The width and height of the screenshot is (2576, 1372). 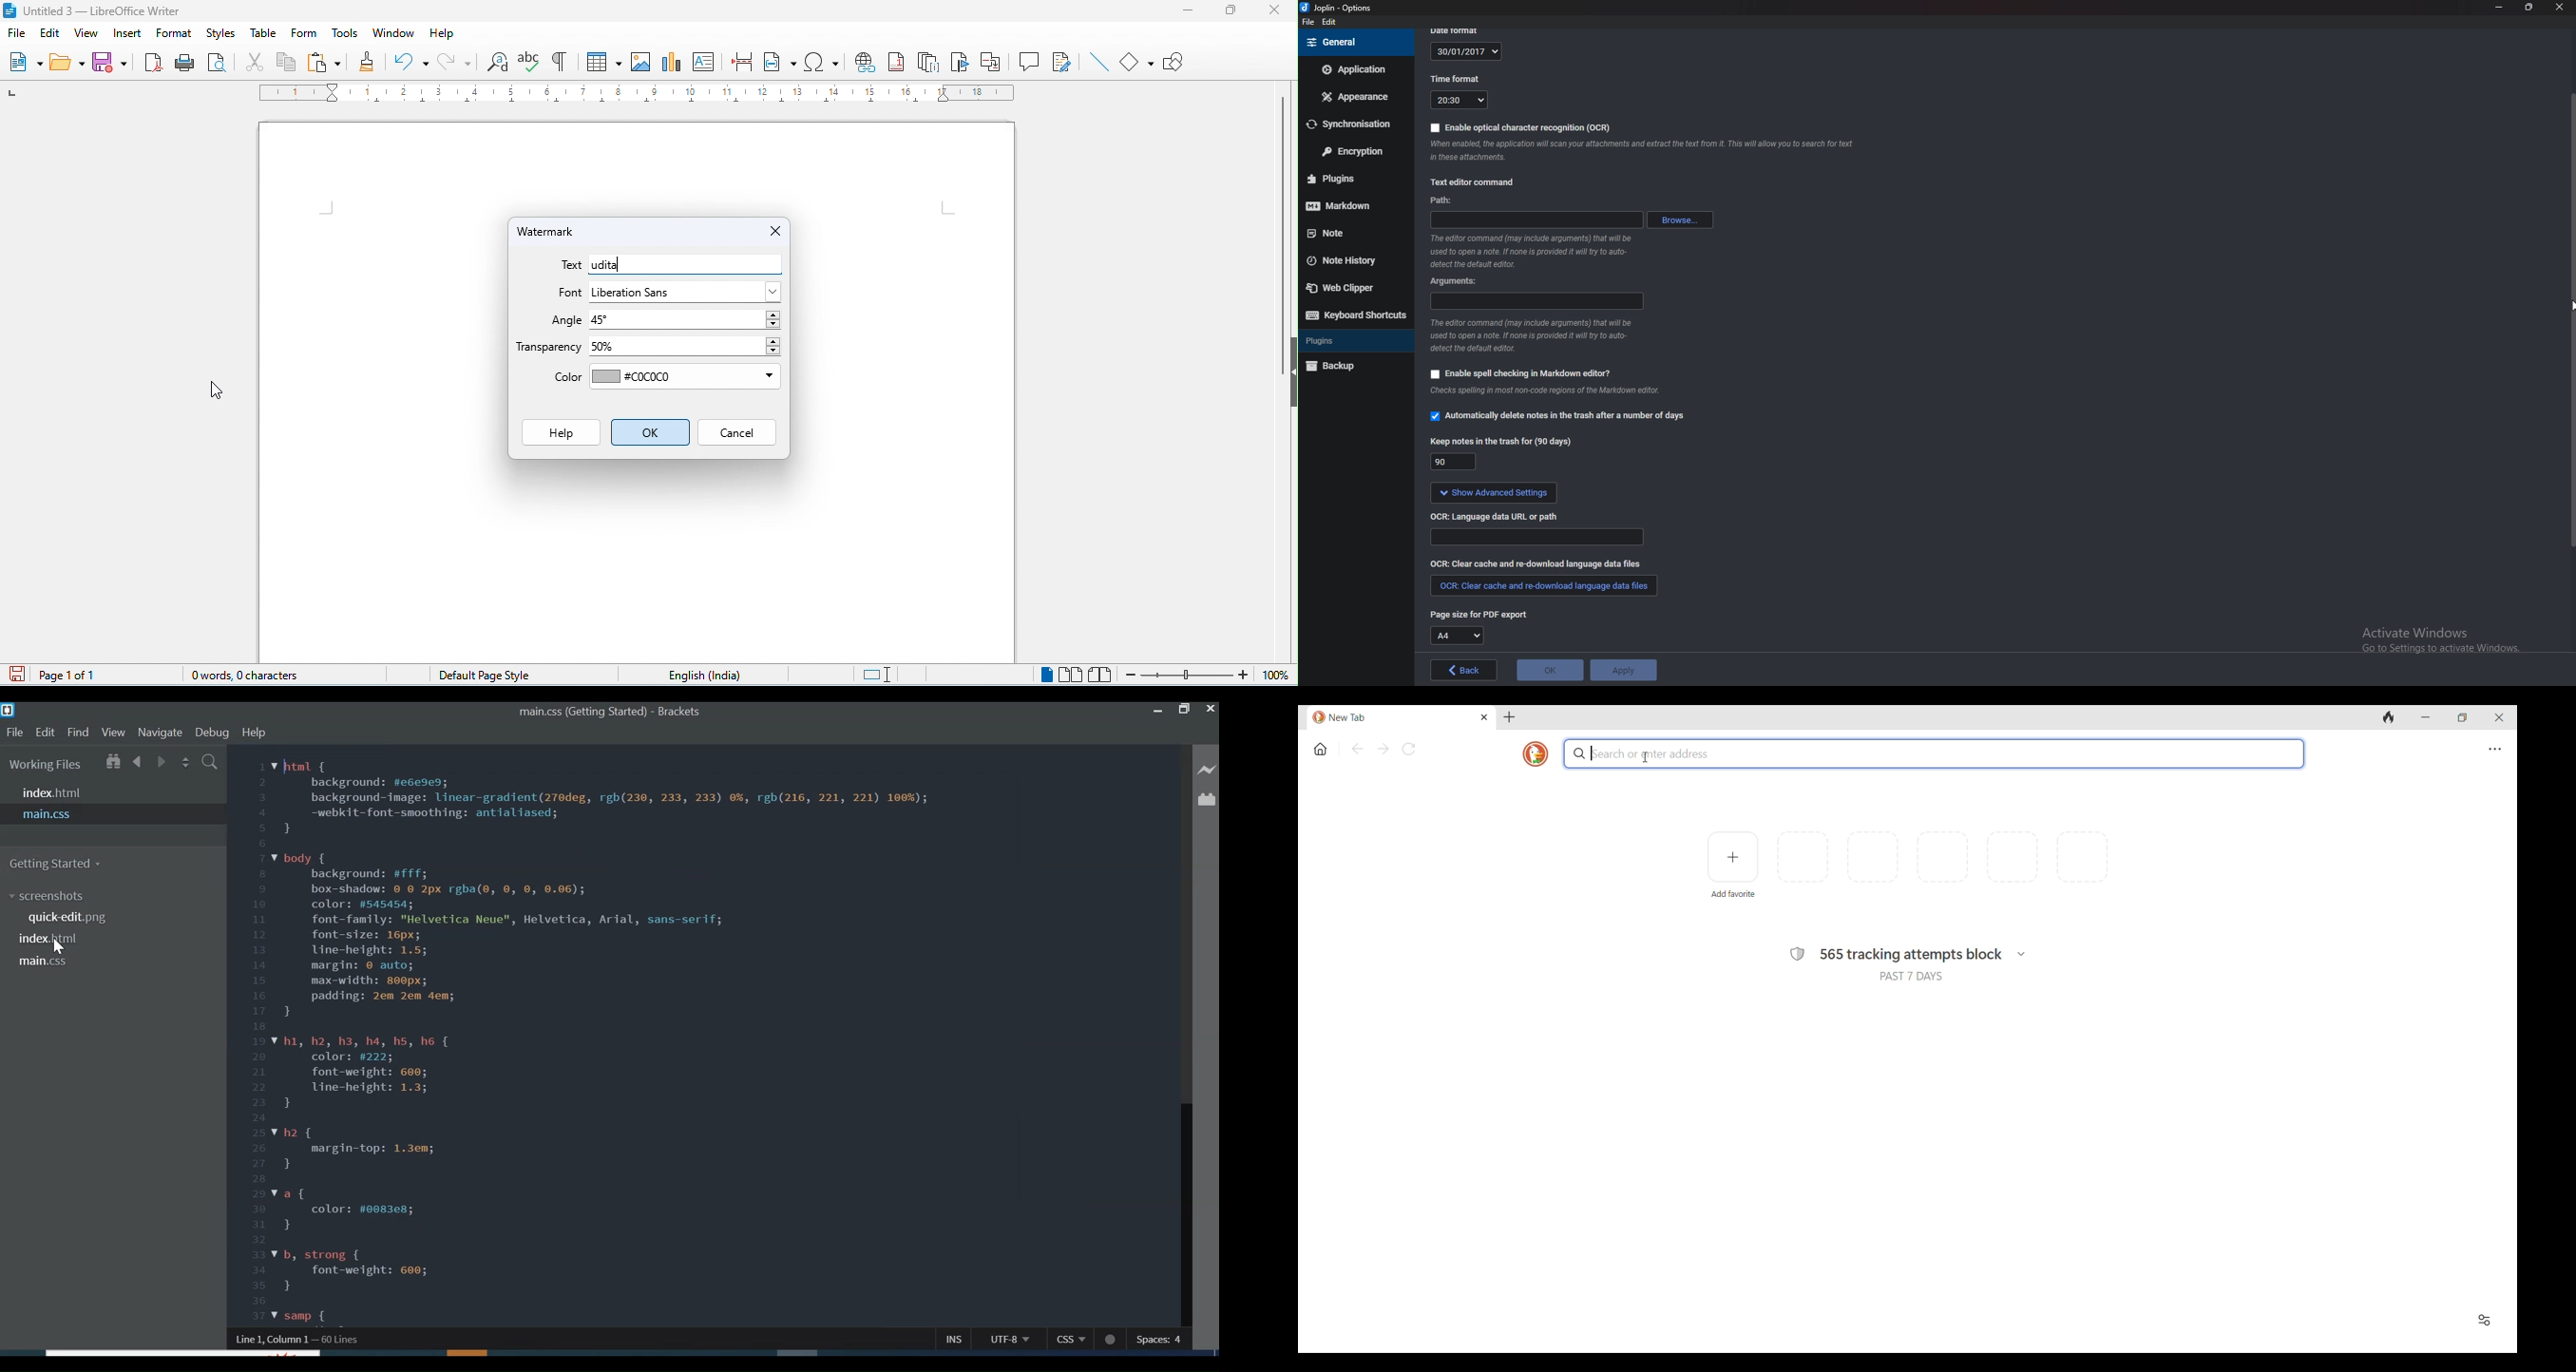 What do you see at coordinates (929, 63) in the screenshot?
I see `insert and note` at bounding box center [929, 63].